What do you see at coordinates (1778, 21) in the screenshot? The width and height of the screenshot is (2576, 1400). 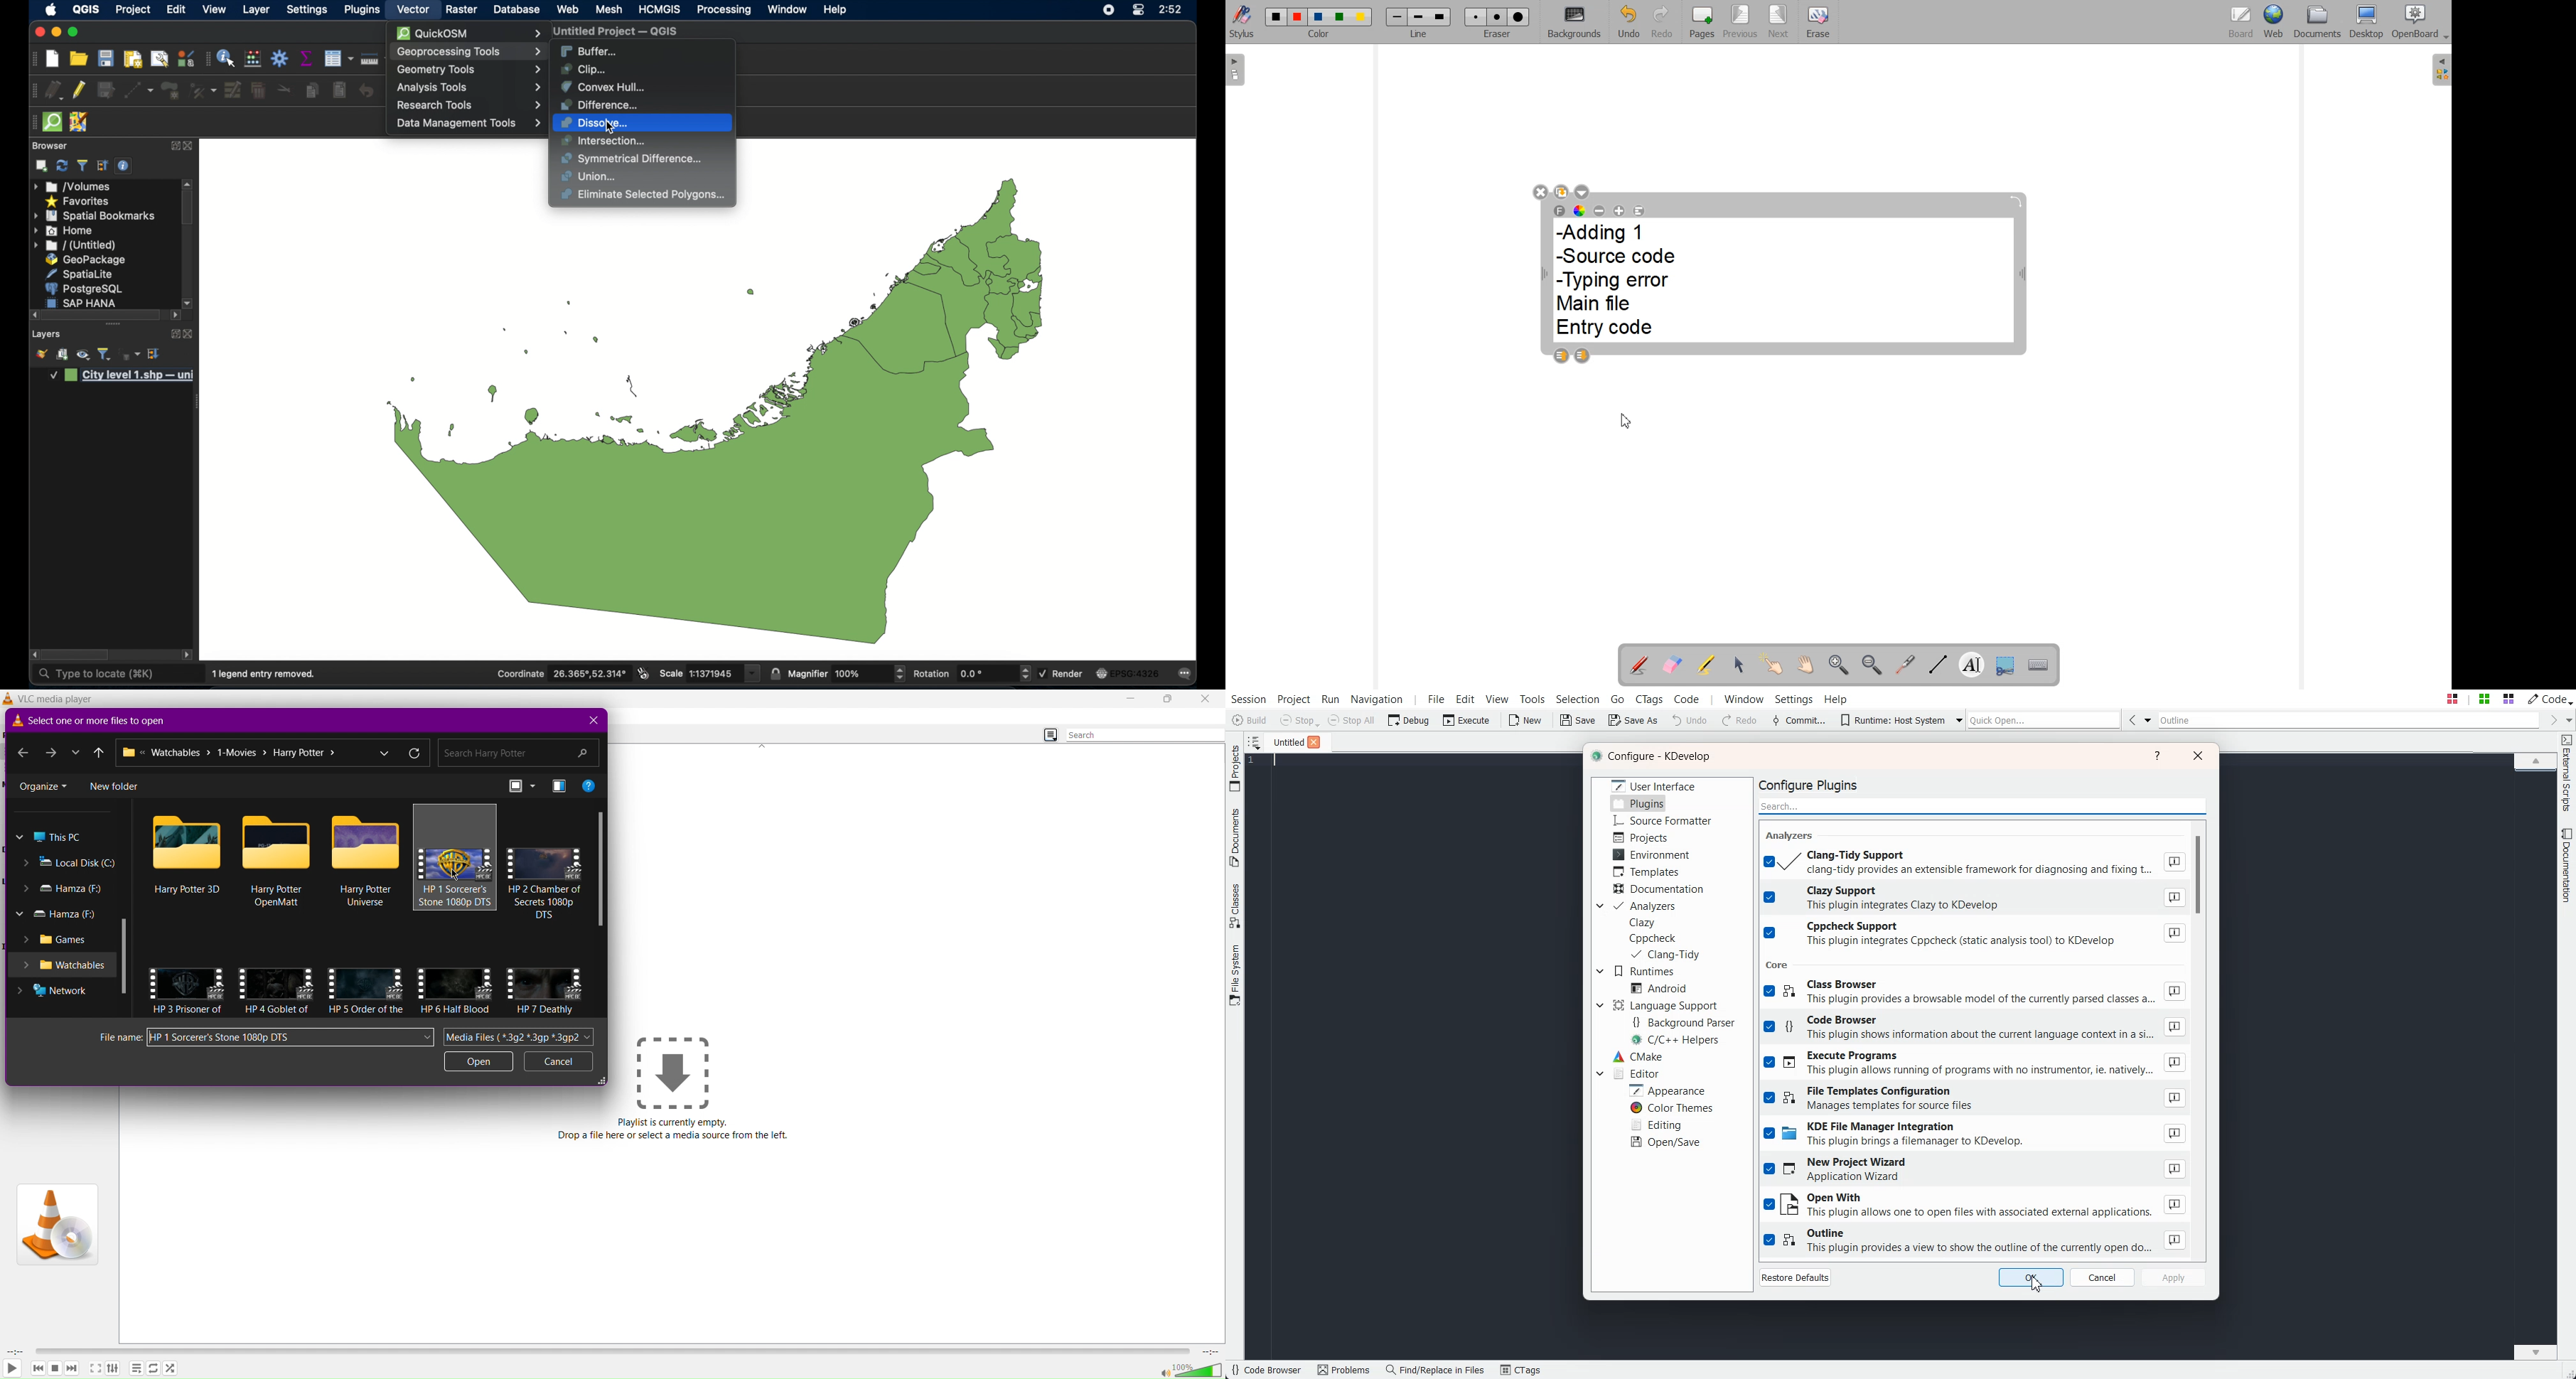 I see `Next` at bounding box center [1778, 21].